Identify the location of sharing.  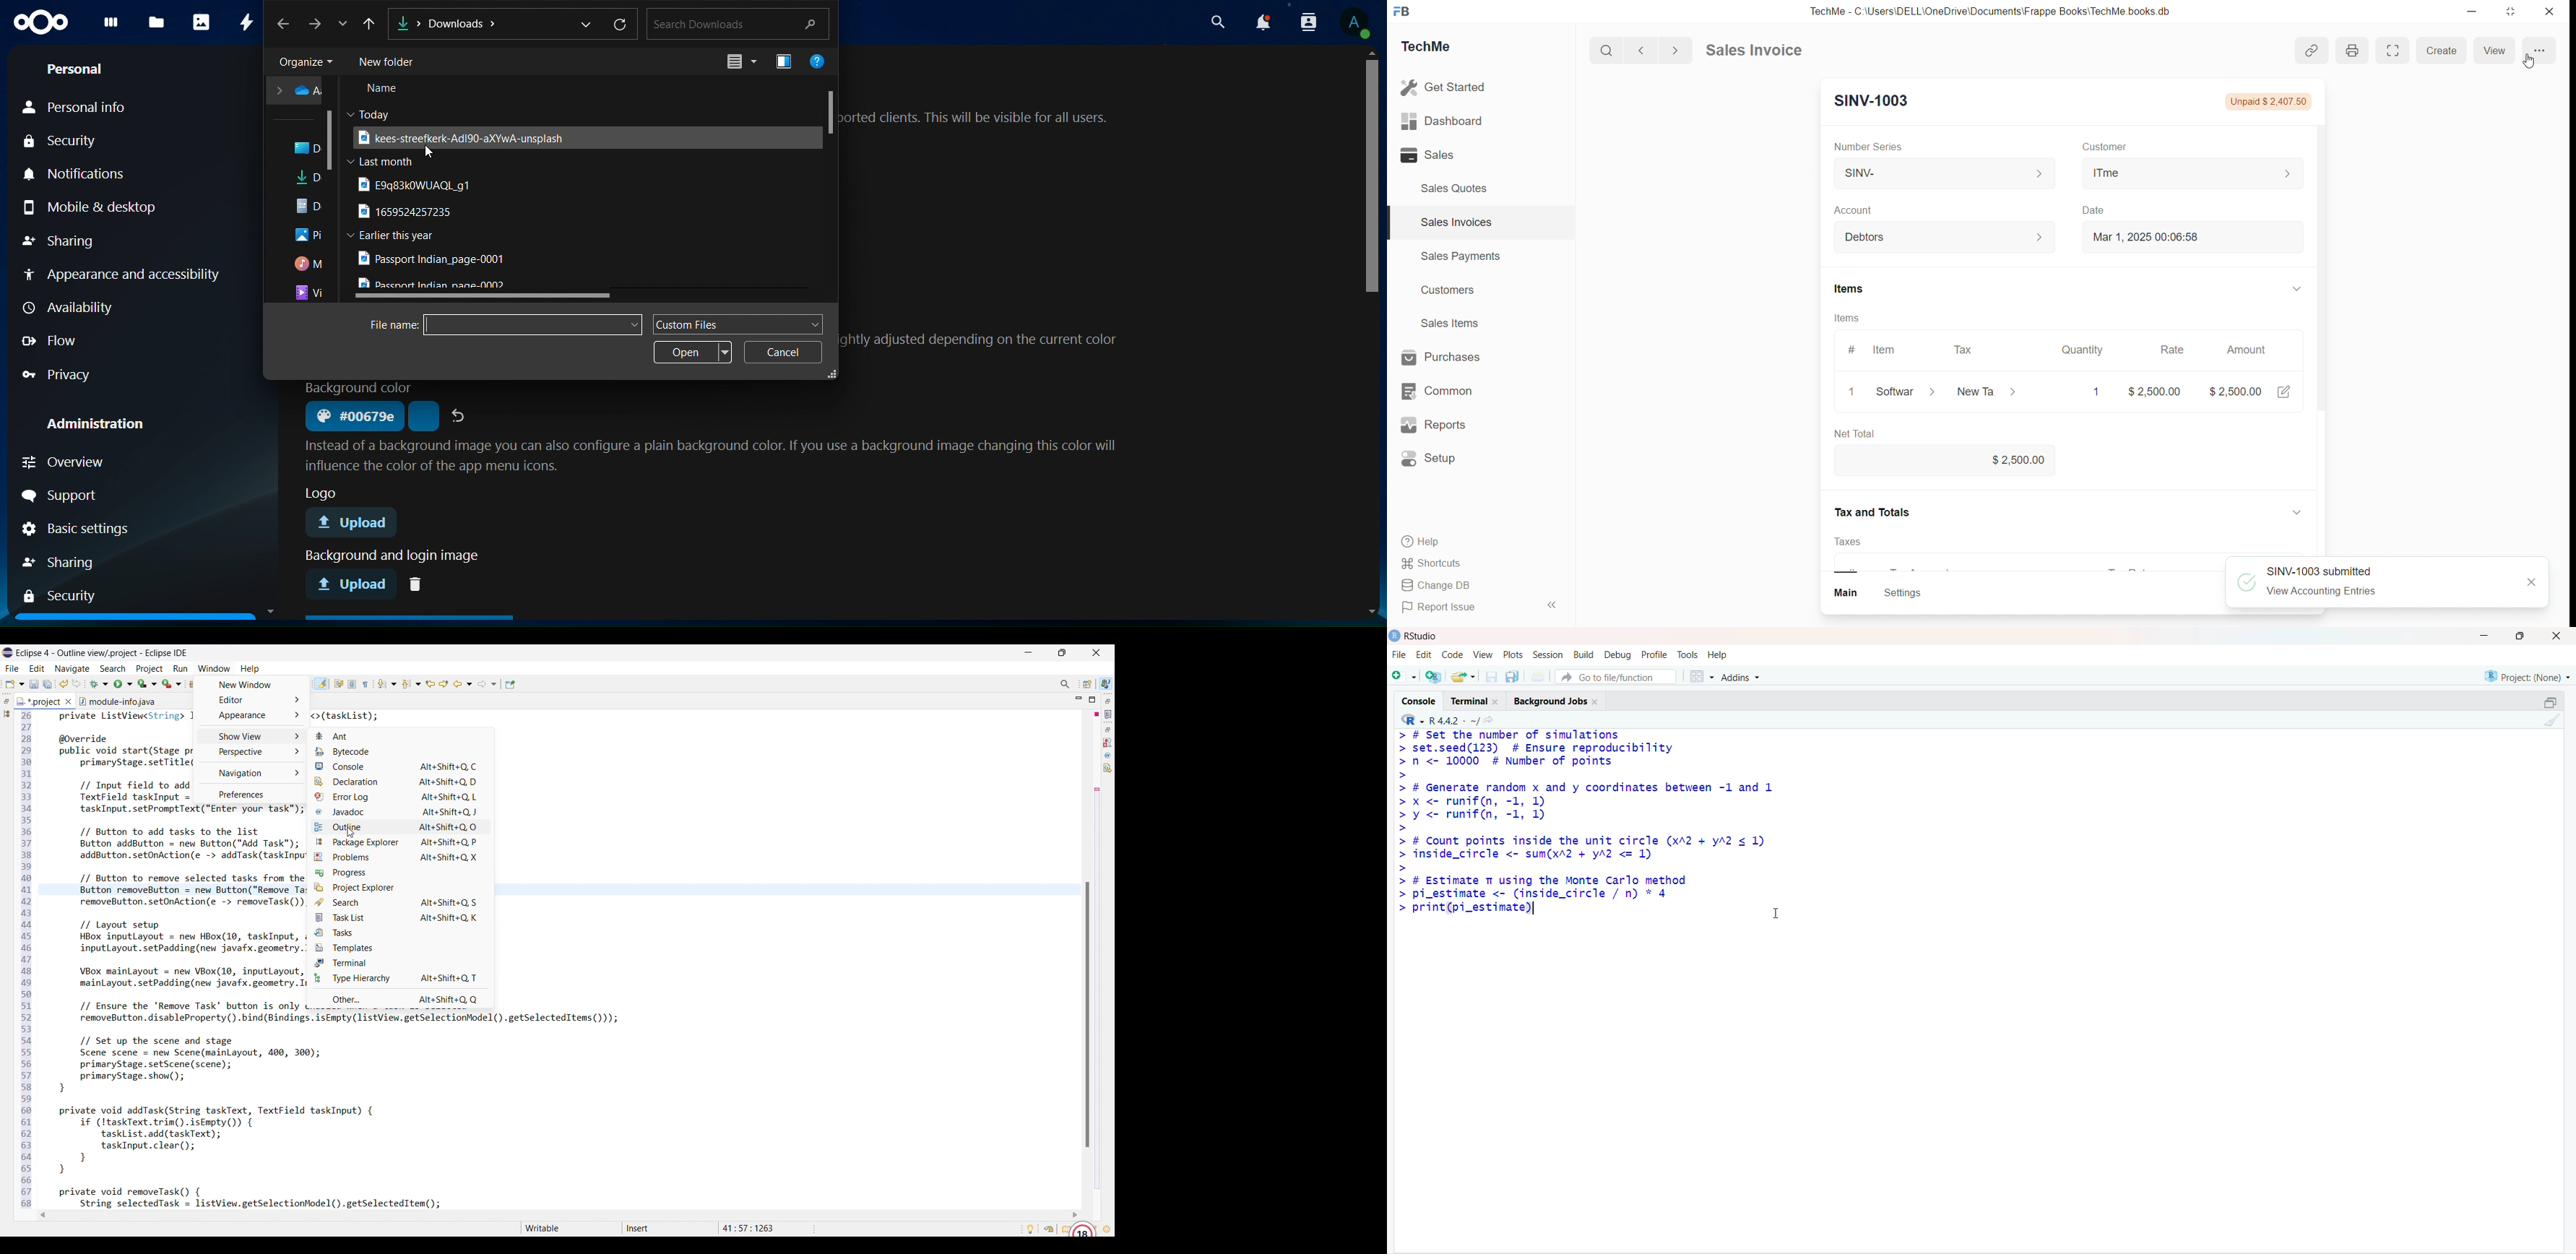
(69, 241).